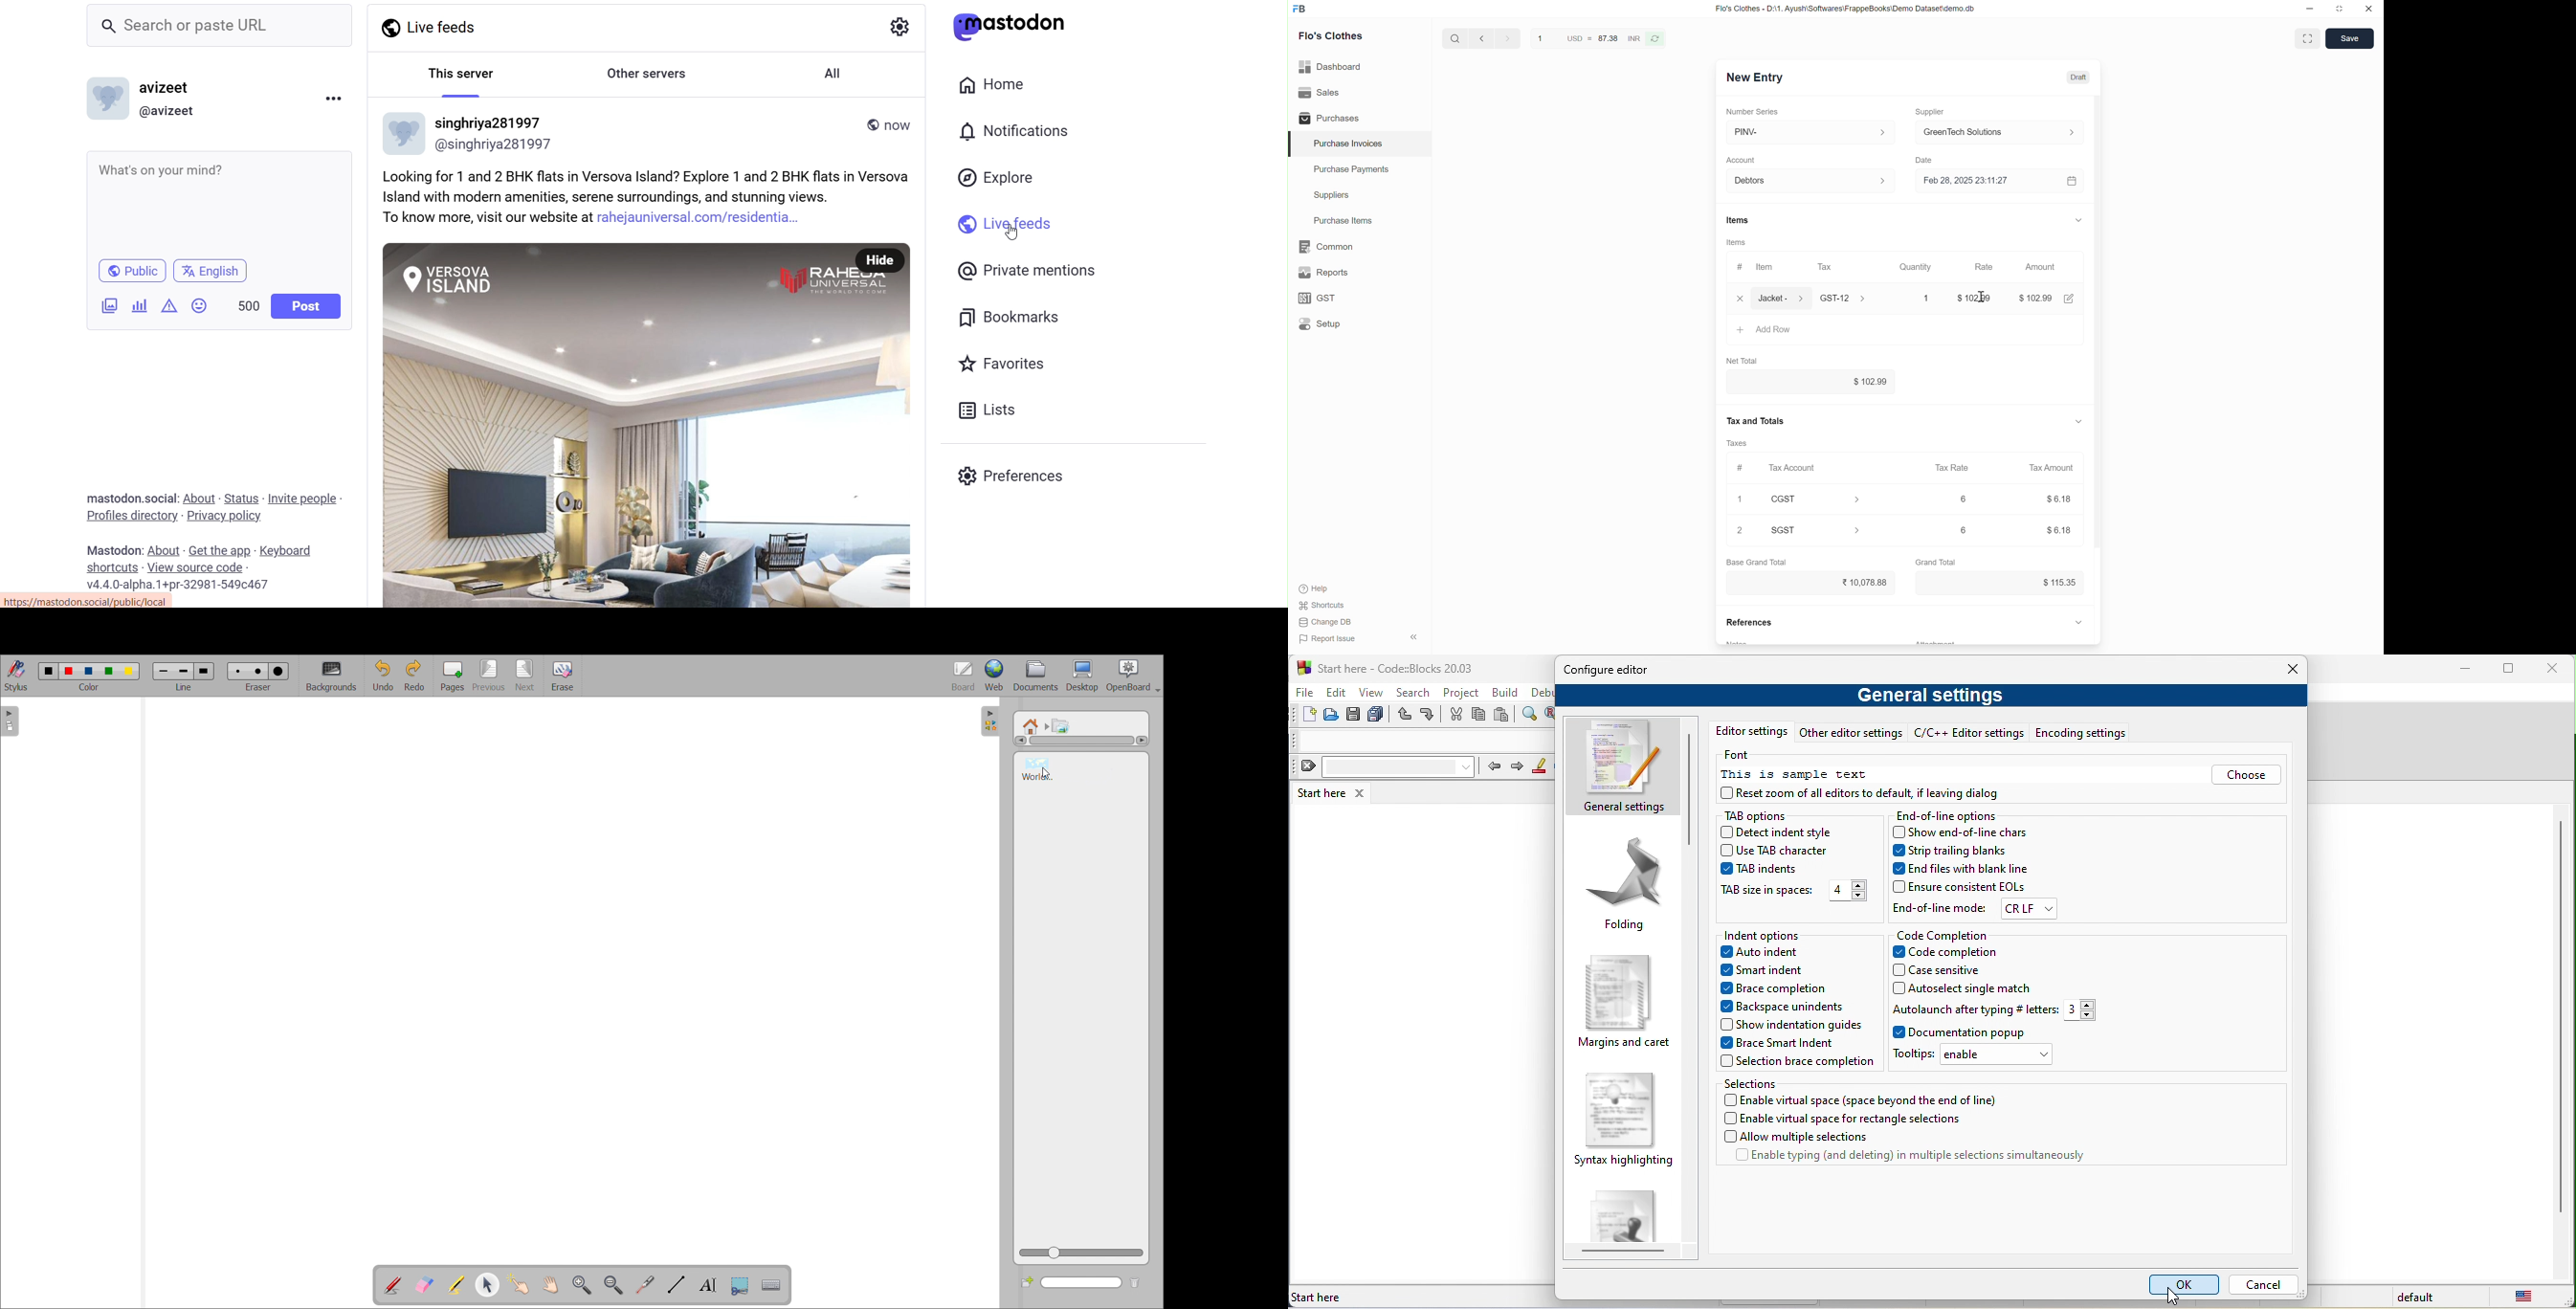  I want to click on Collapse, so click(2079, 220).